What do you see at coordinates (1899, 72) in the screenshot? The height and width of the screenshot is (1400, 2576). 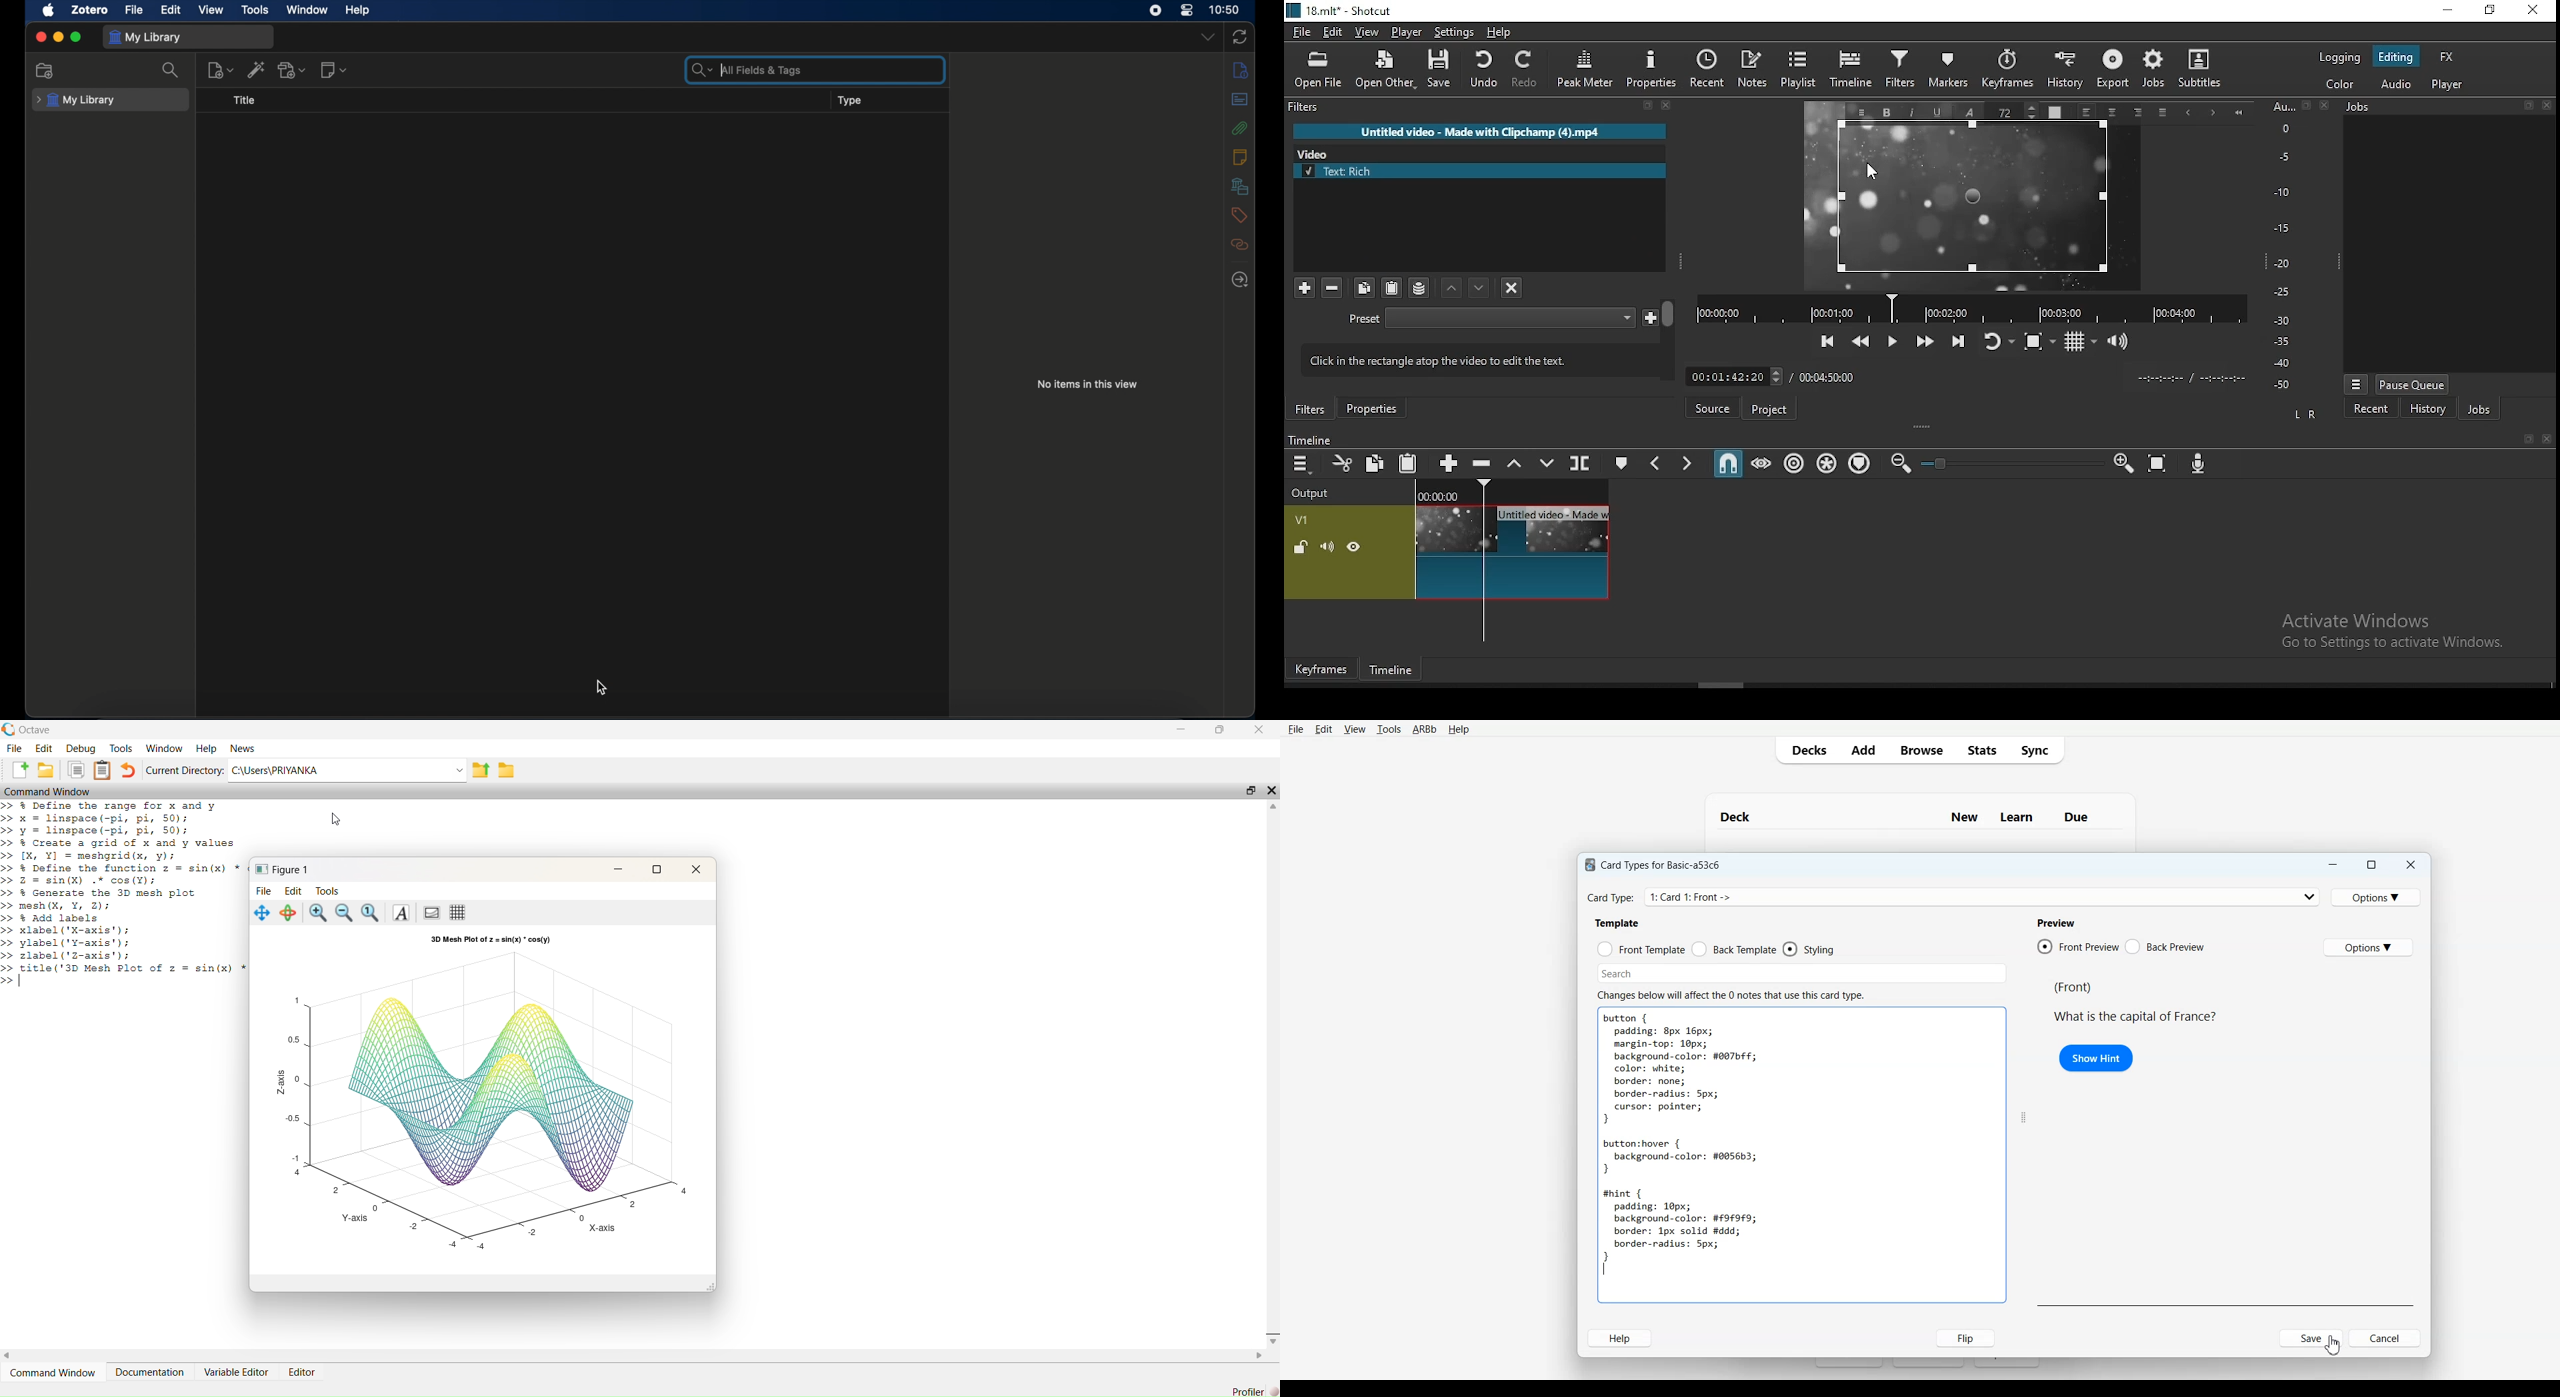 I see `filters` at bounding box center [1899, 72].